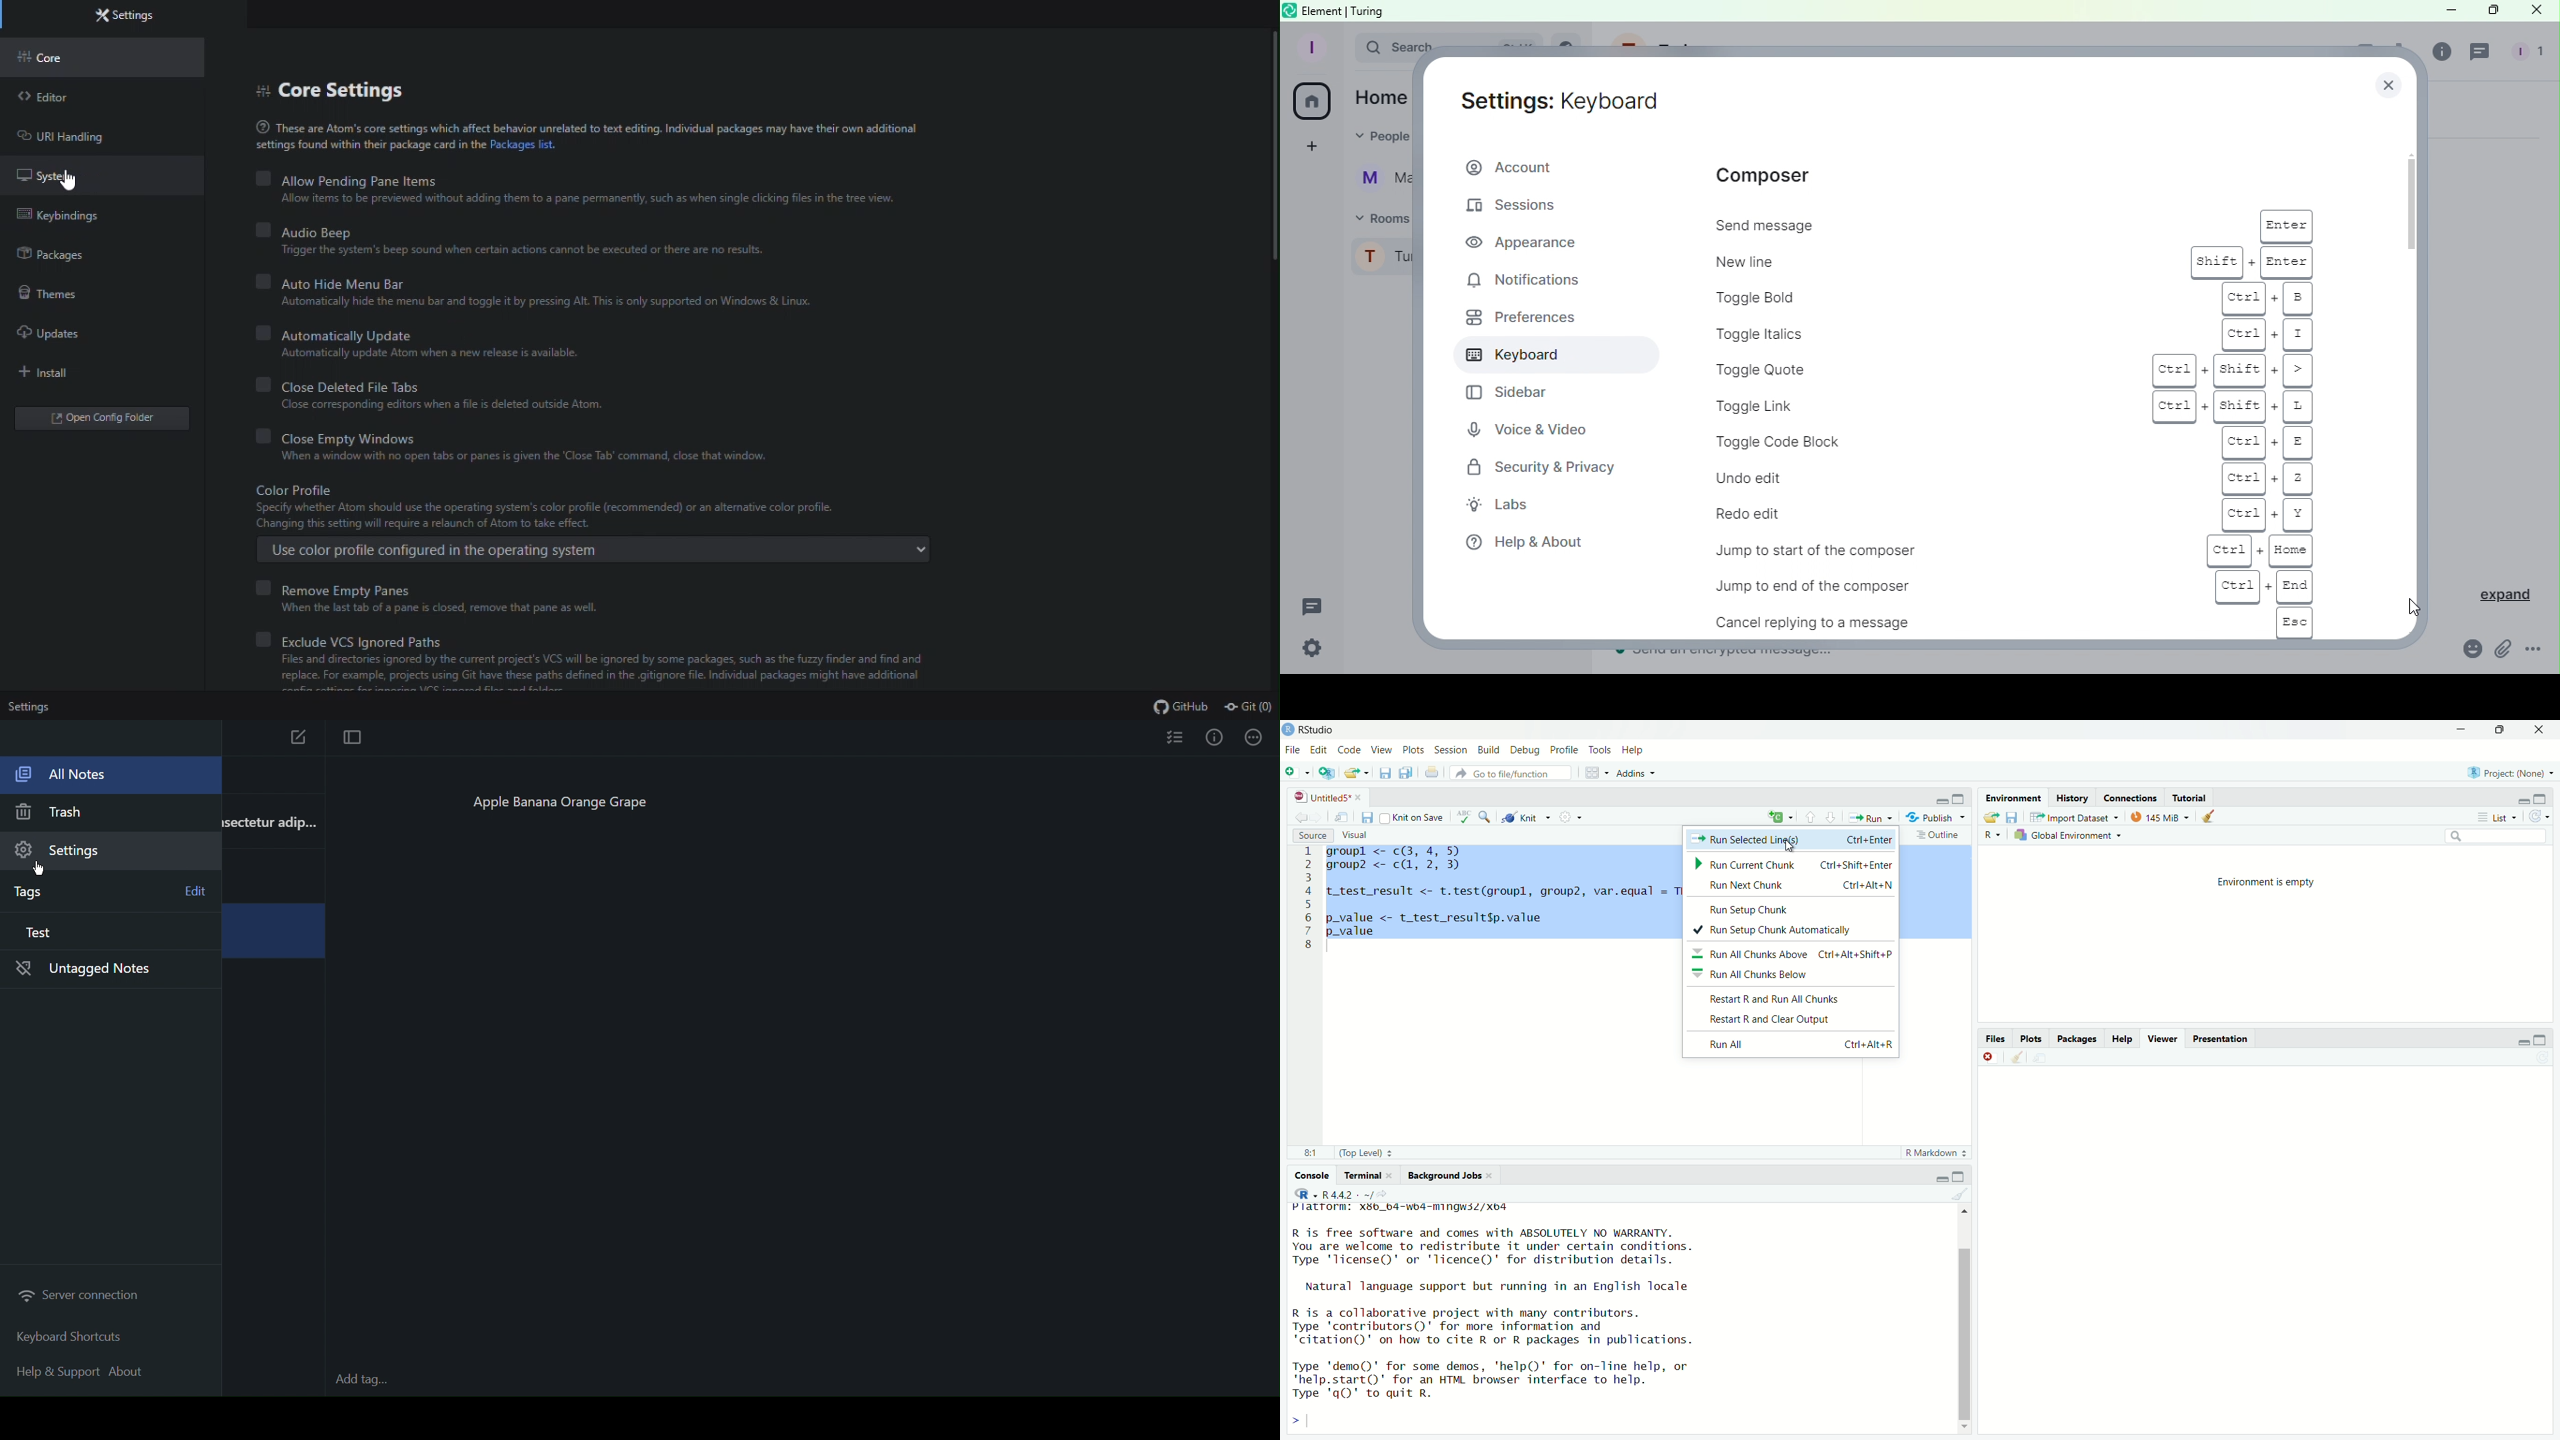  Describe the element at coordinates (2267, 442) in the screenshot. I see `ctrl + E` at that location.